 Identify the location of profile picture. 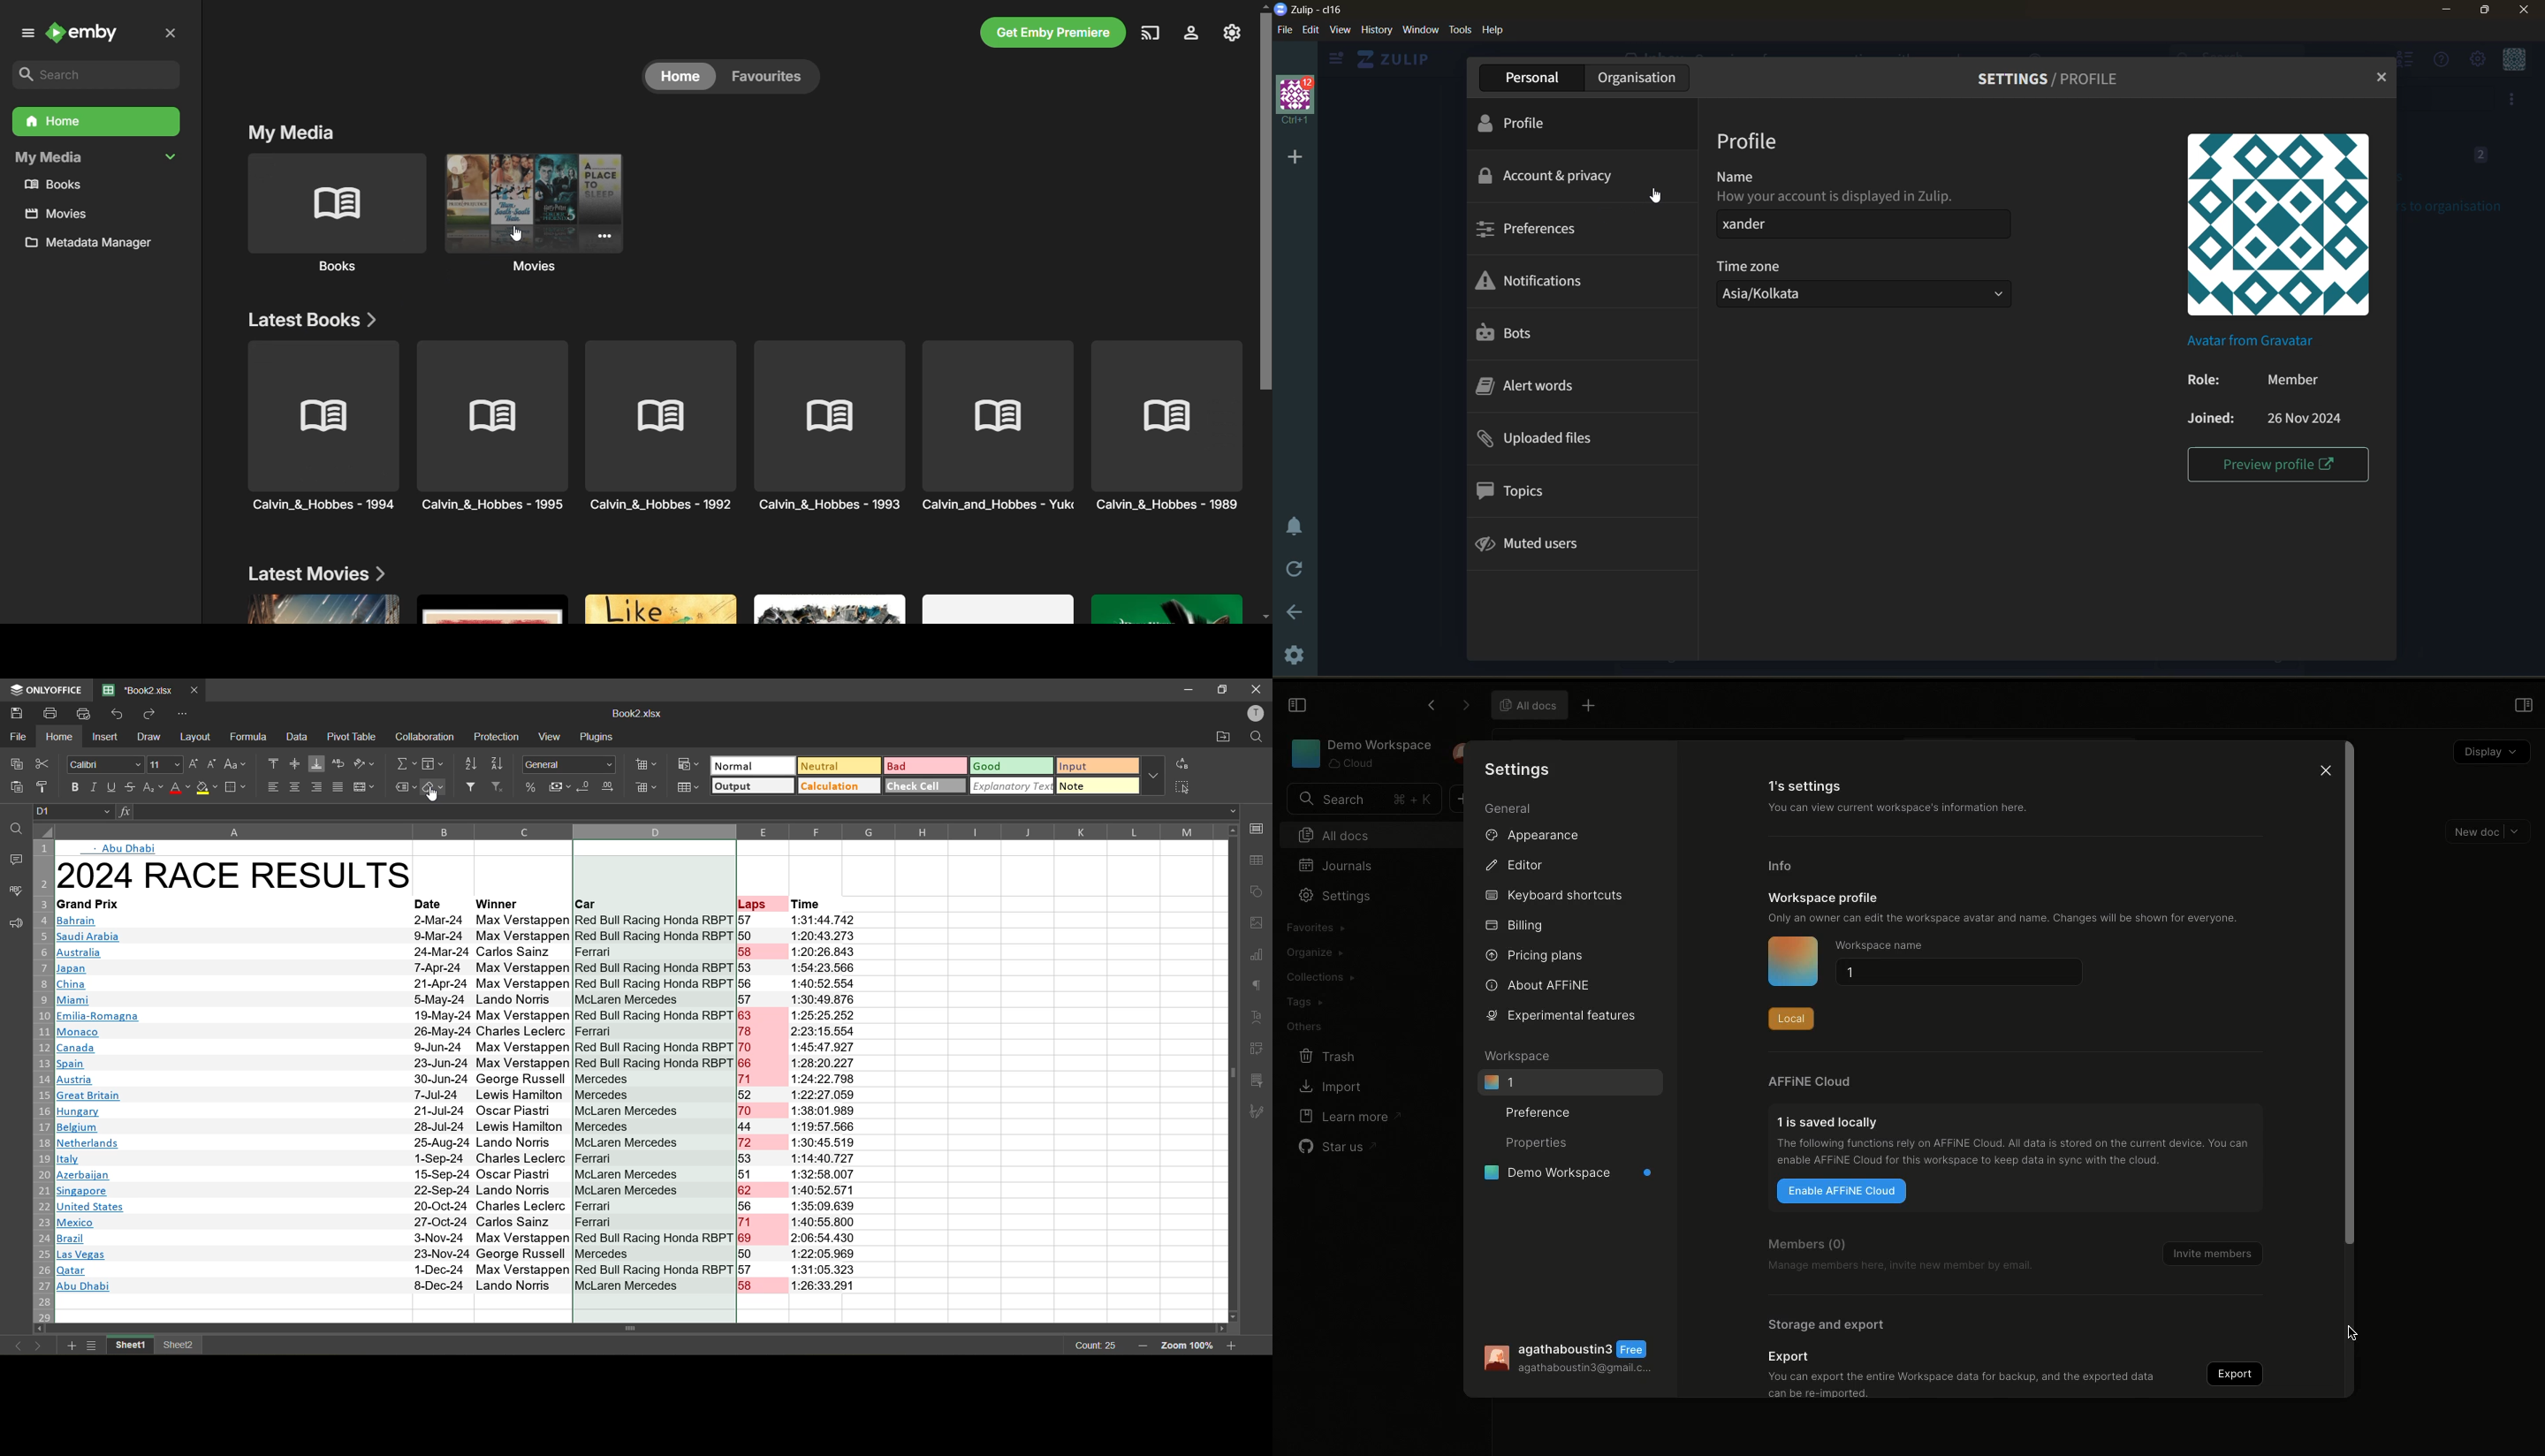
(2283, 225).